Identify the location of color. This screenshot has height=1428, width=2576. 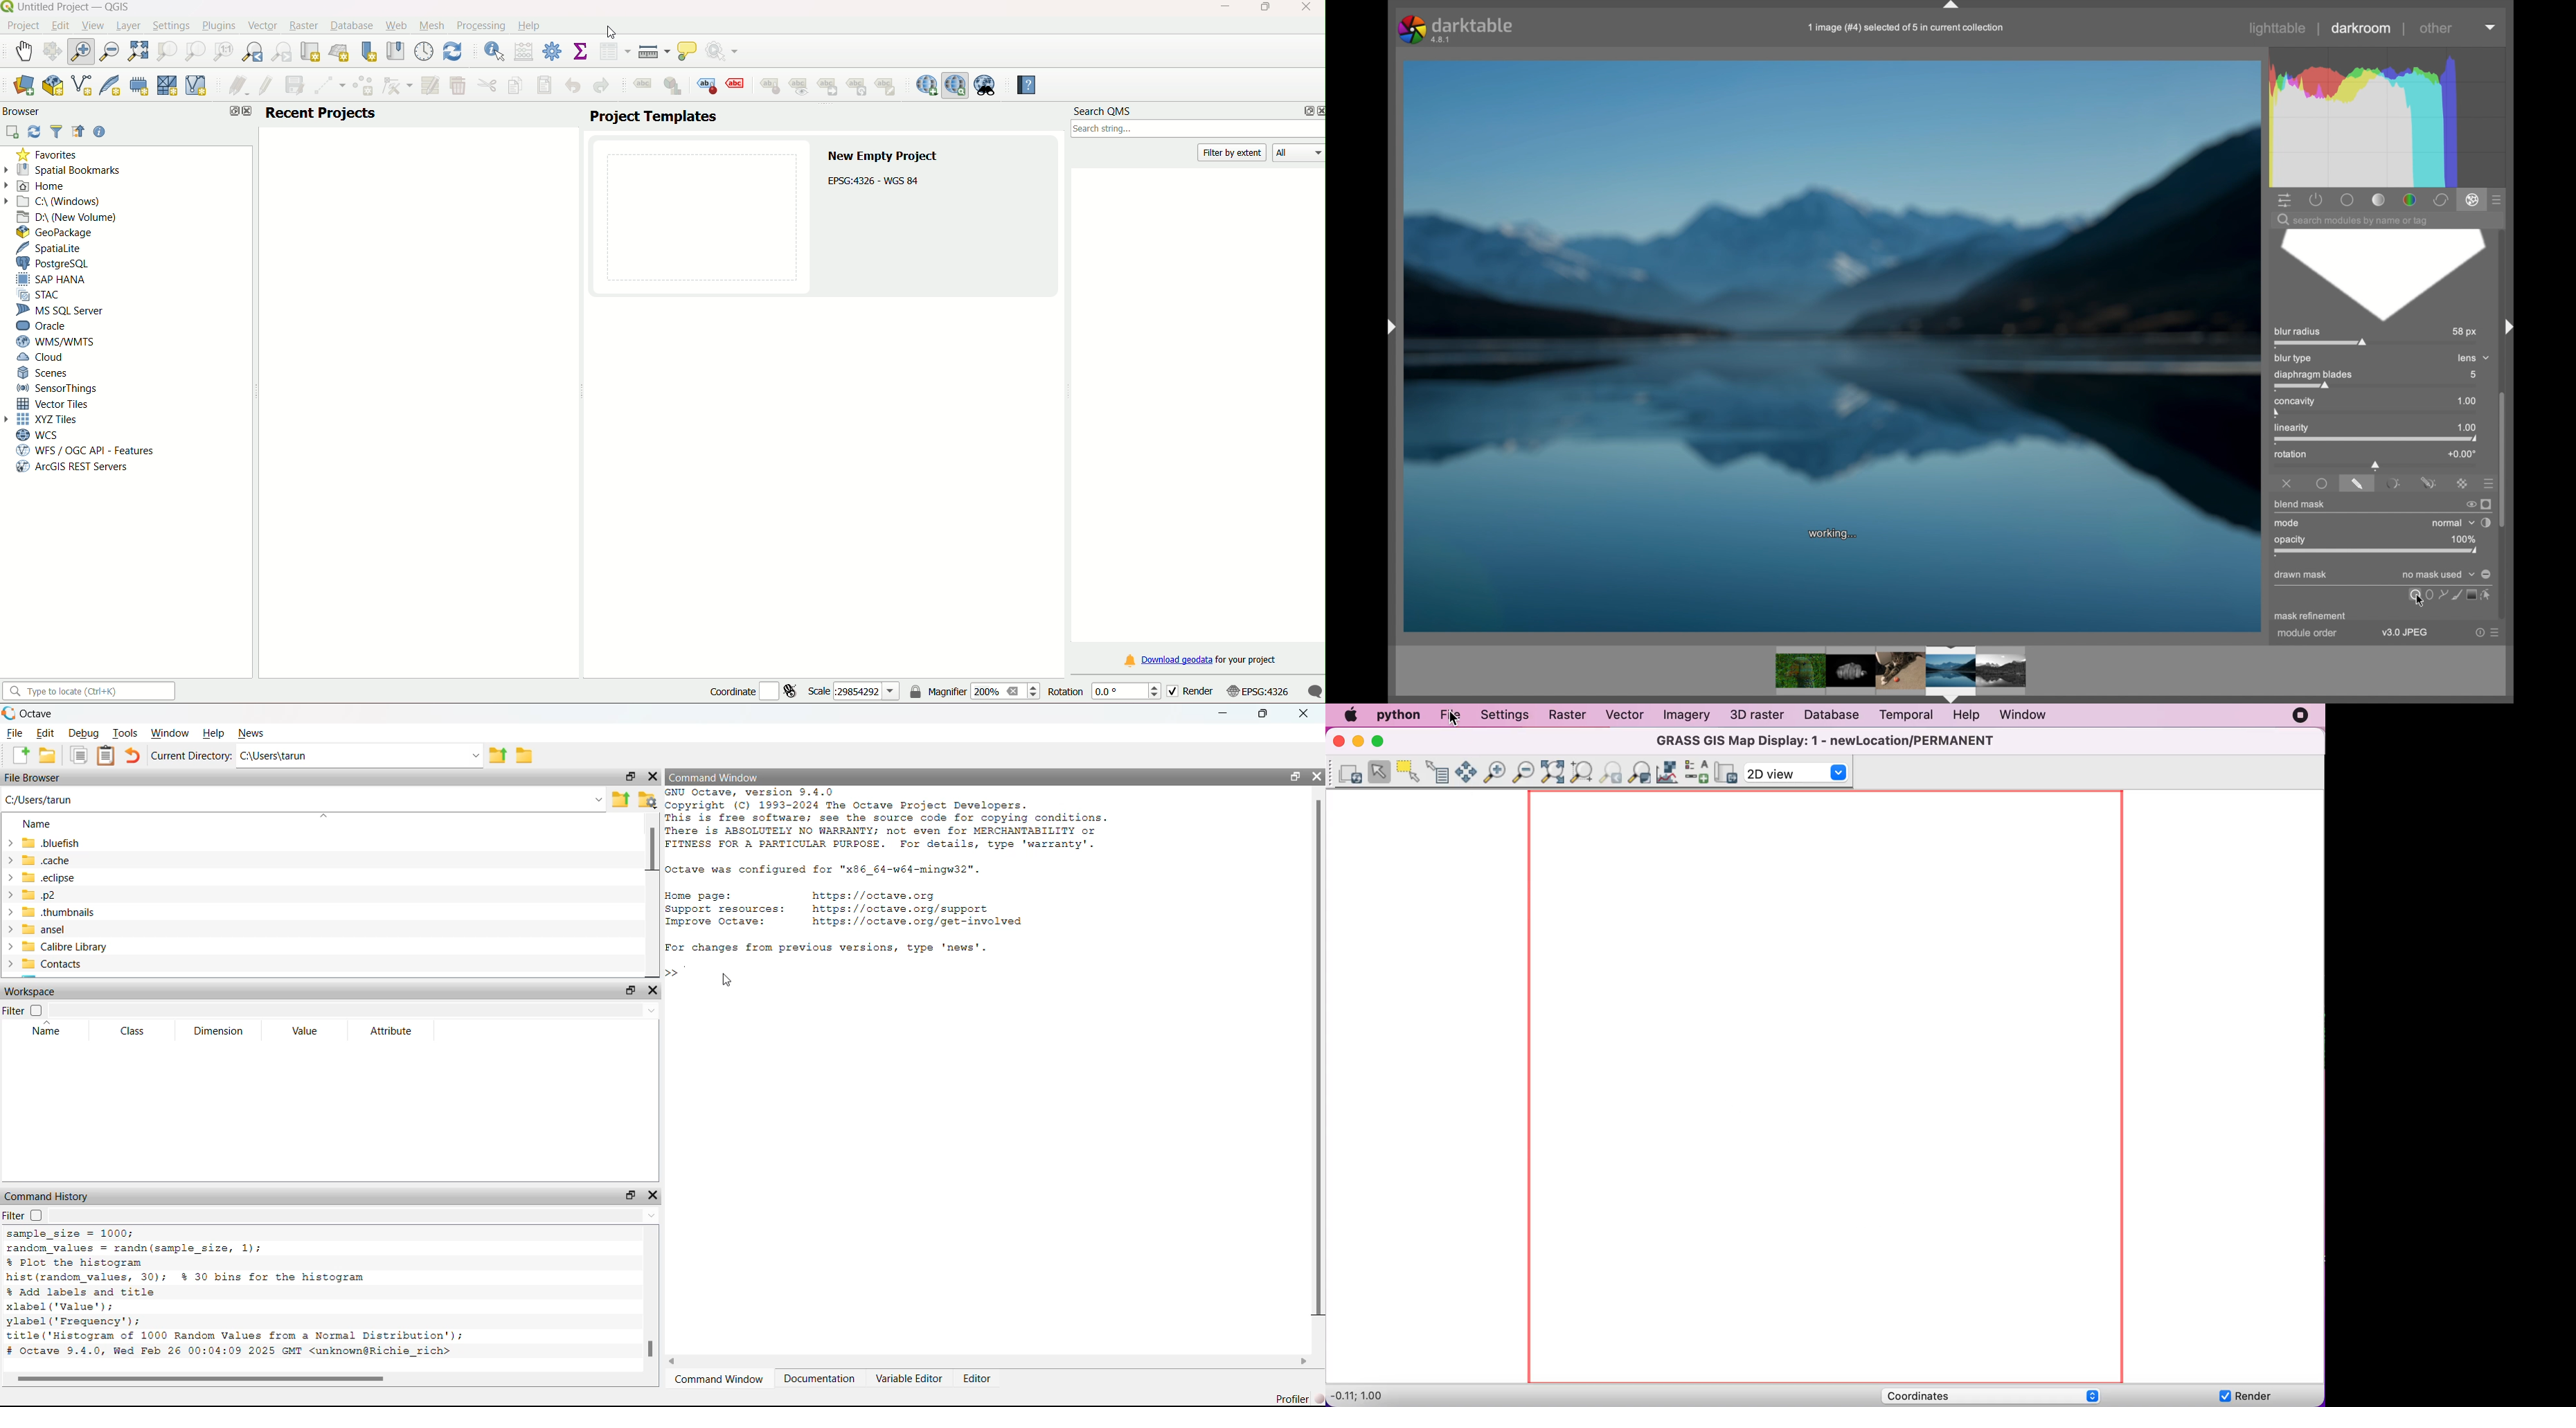
(2409, 199).